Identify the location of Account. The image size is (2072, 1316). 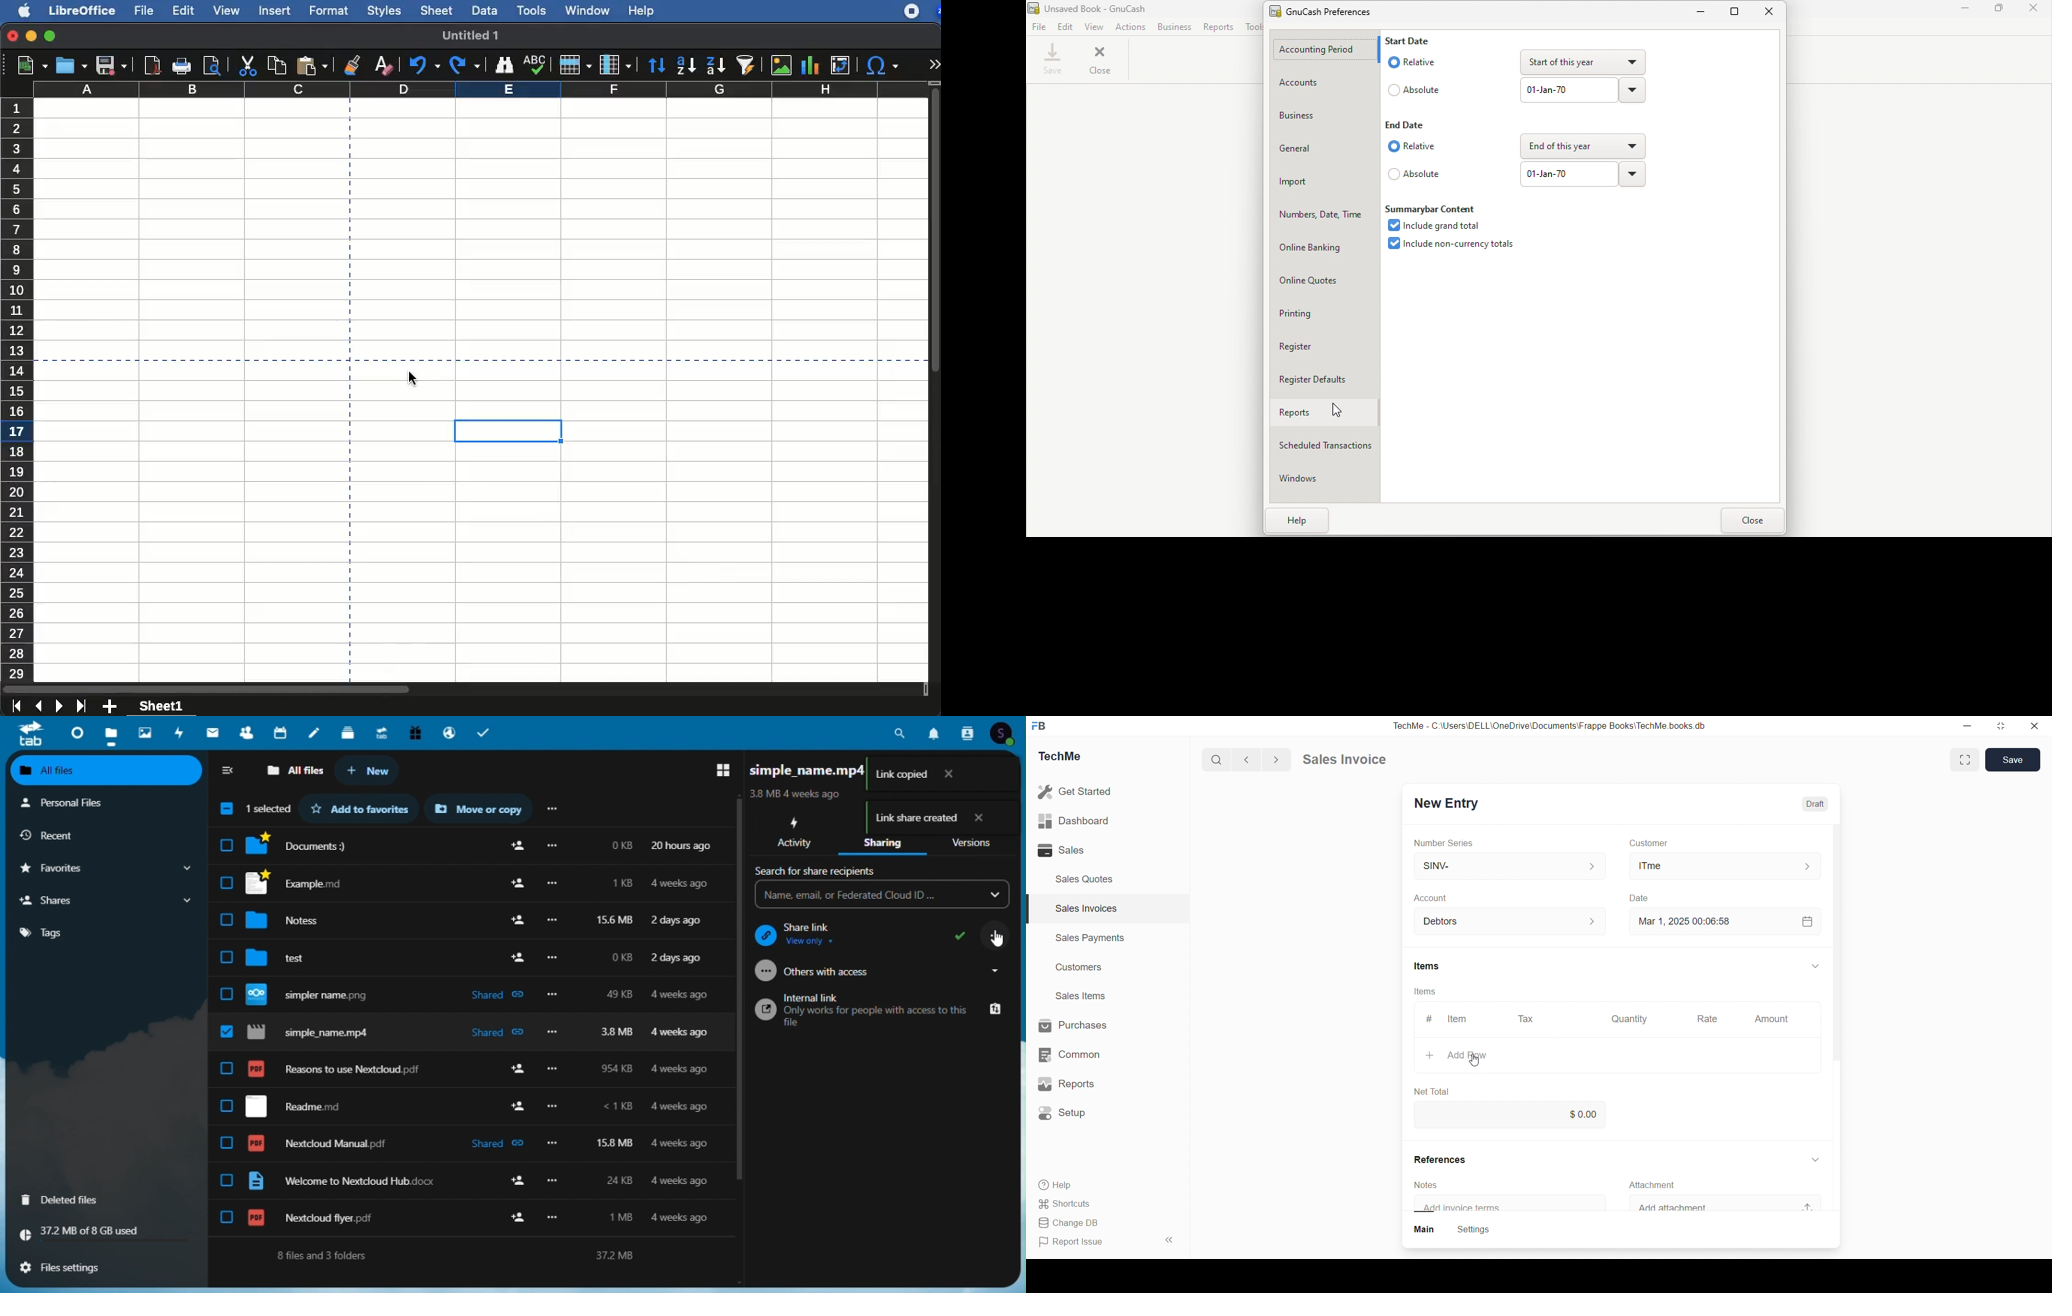
(1447, 899).